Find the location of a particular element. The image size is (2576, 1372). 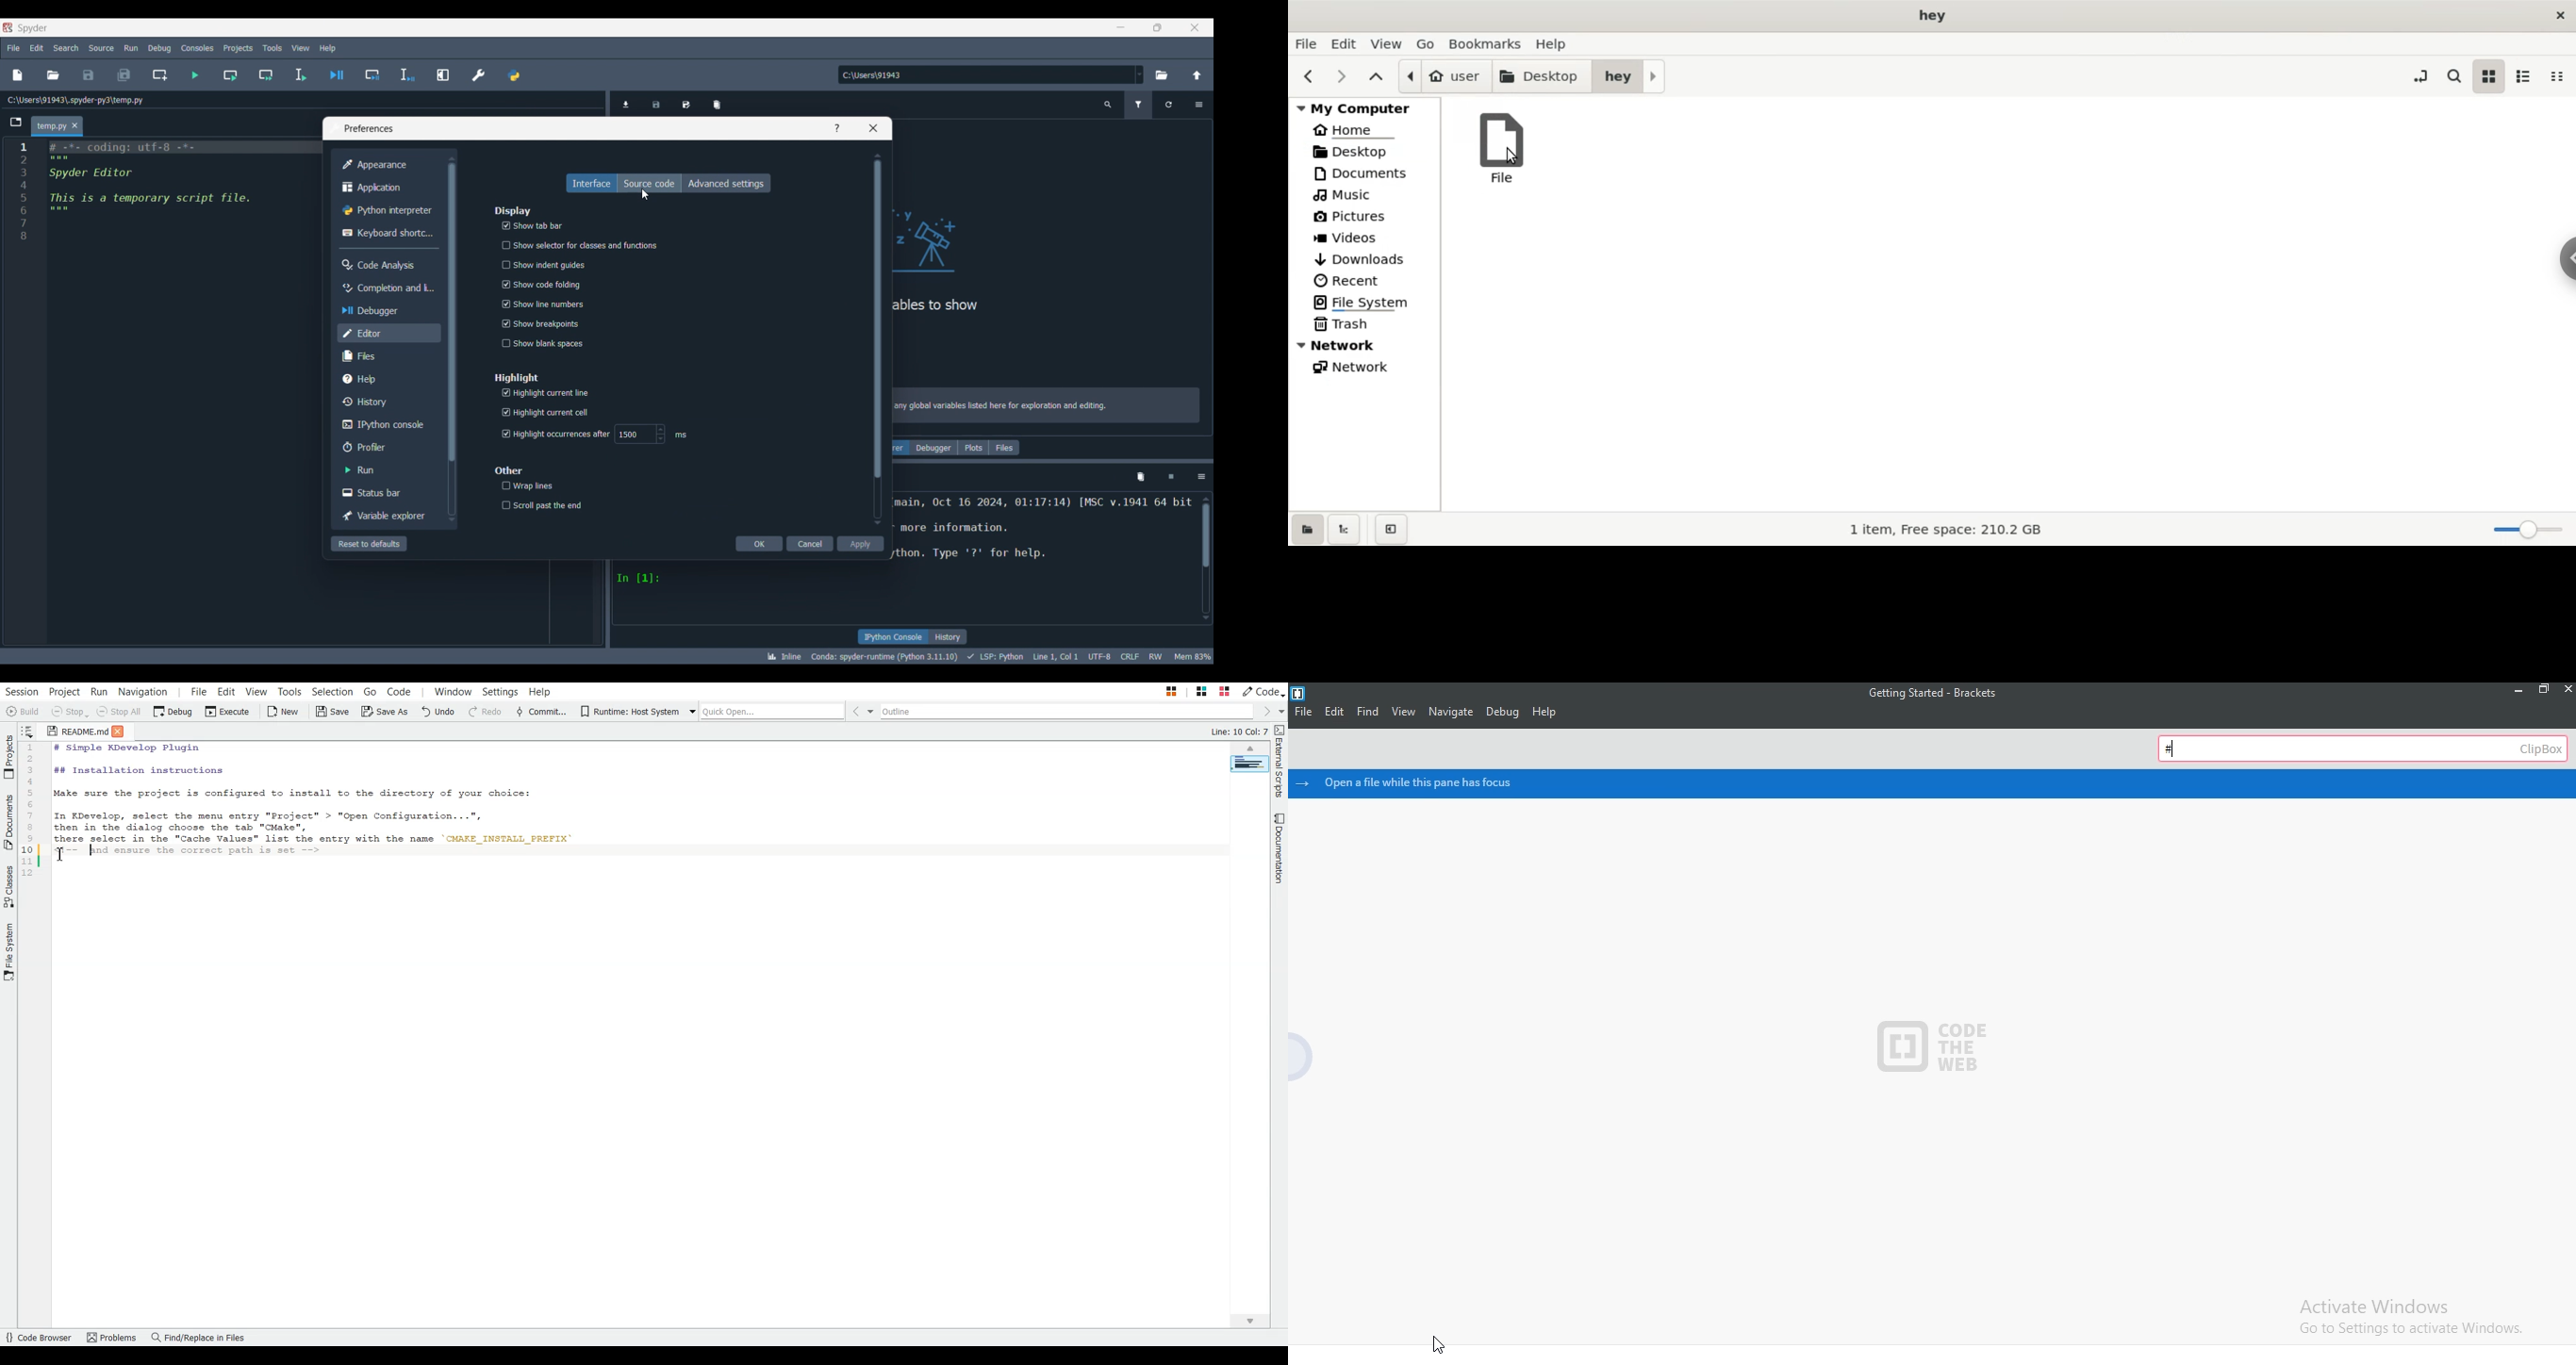

History  is located at coordinates (949, 637).